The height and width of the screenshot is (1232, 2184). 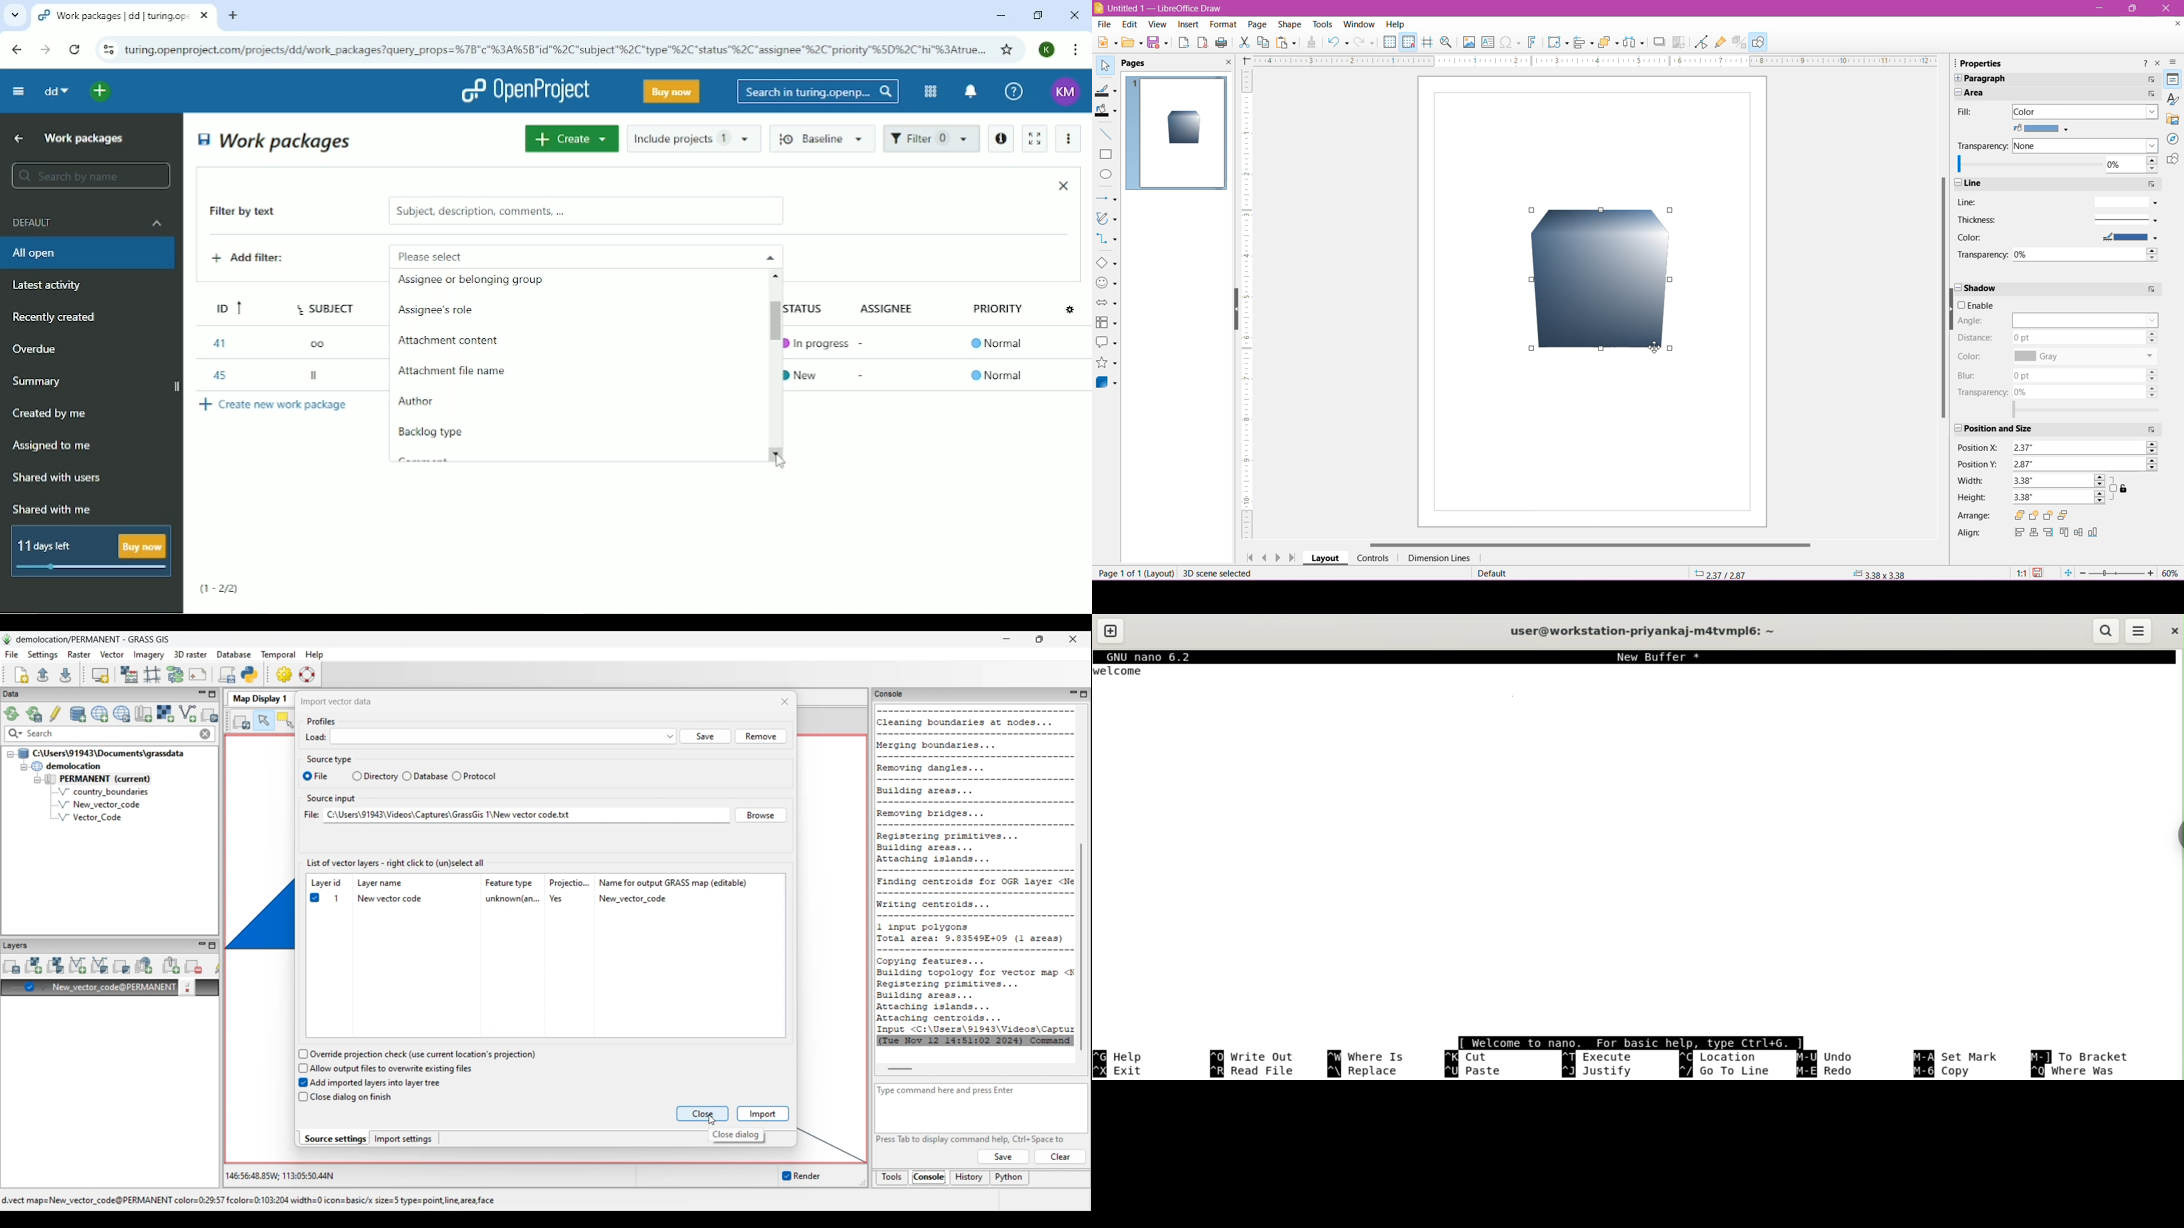 What do you see at coordinates (1597, 1057) in the screenshot?
I see `execute` at bounding box center [1597, 1057].